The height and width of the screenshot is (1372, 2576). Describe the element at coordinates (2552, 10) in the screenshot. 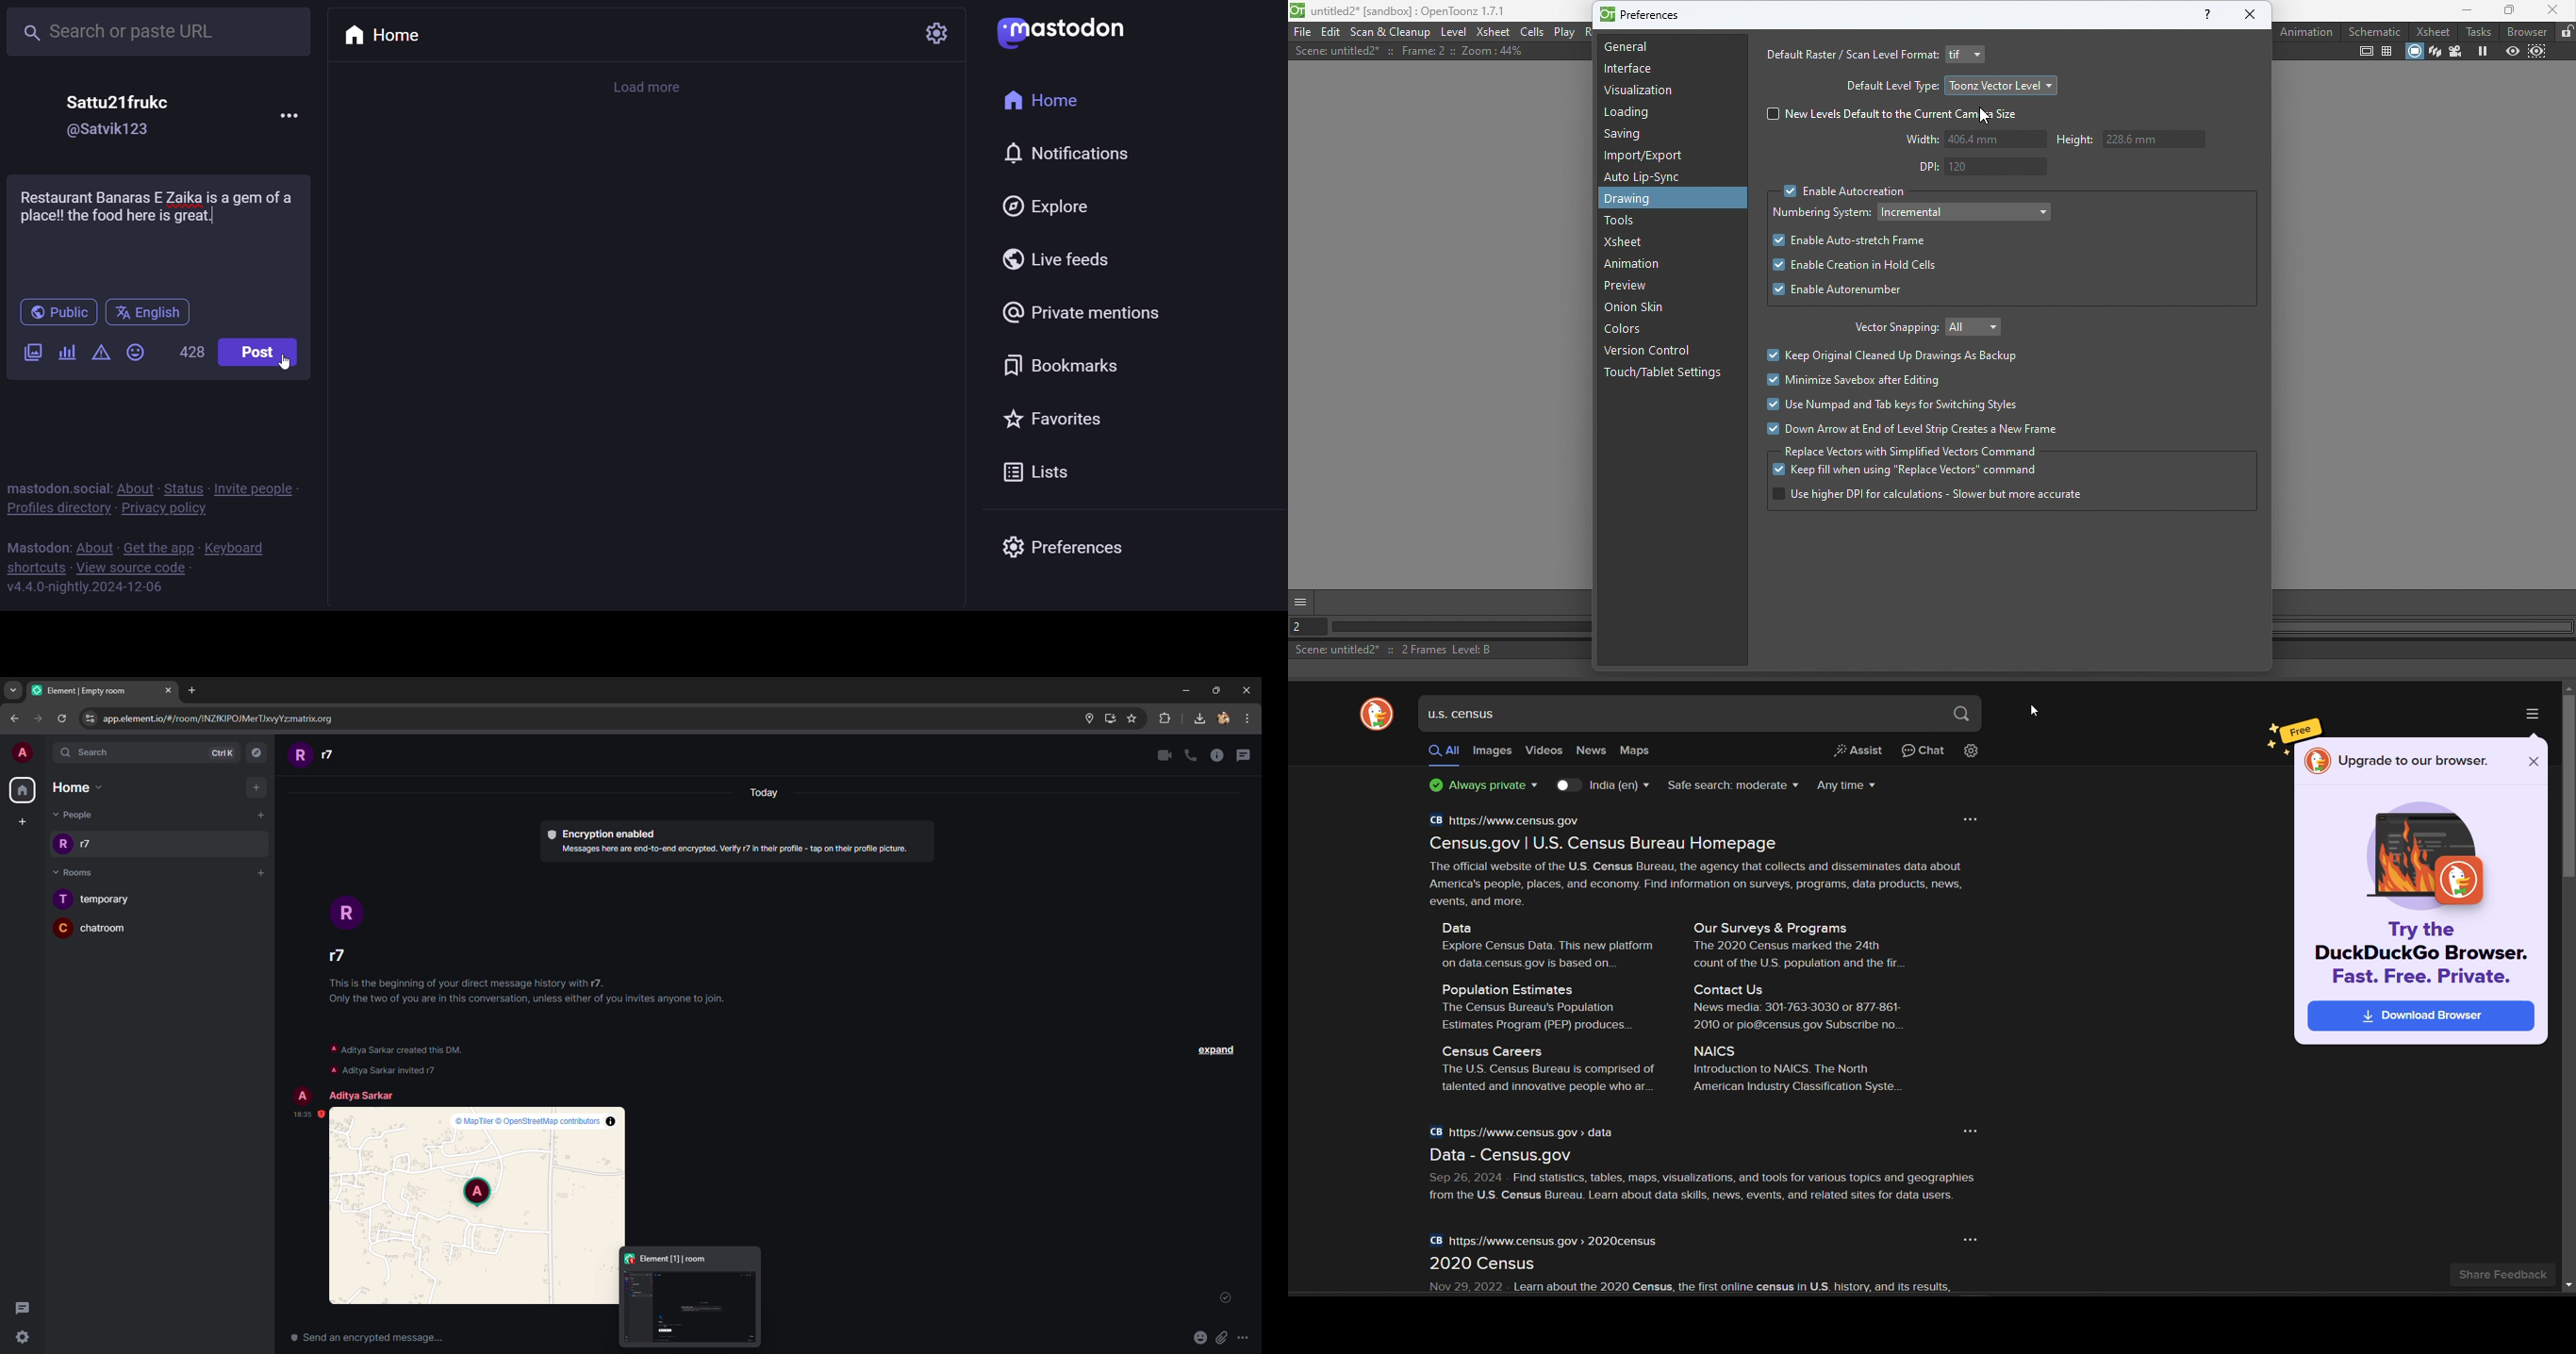

I see `Close` at that location.